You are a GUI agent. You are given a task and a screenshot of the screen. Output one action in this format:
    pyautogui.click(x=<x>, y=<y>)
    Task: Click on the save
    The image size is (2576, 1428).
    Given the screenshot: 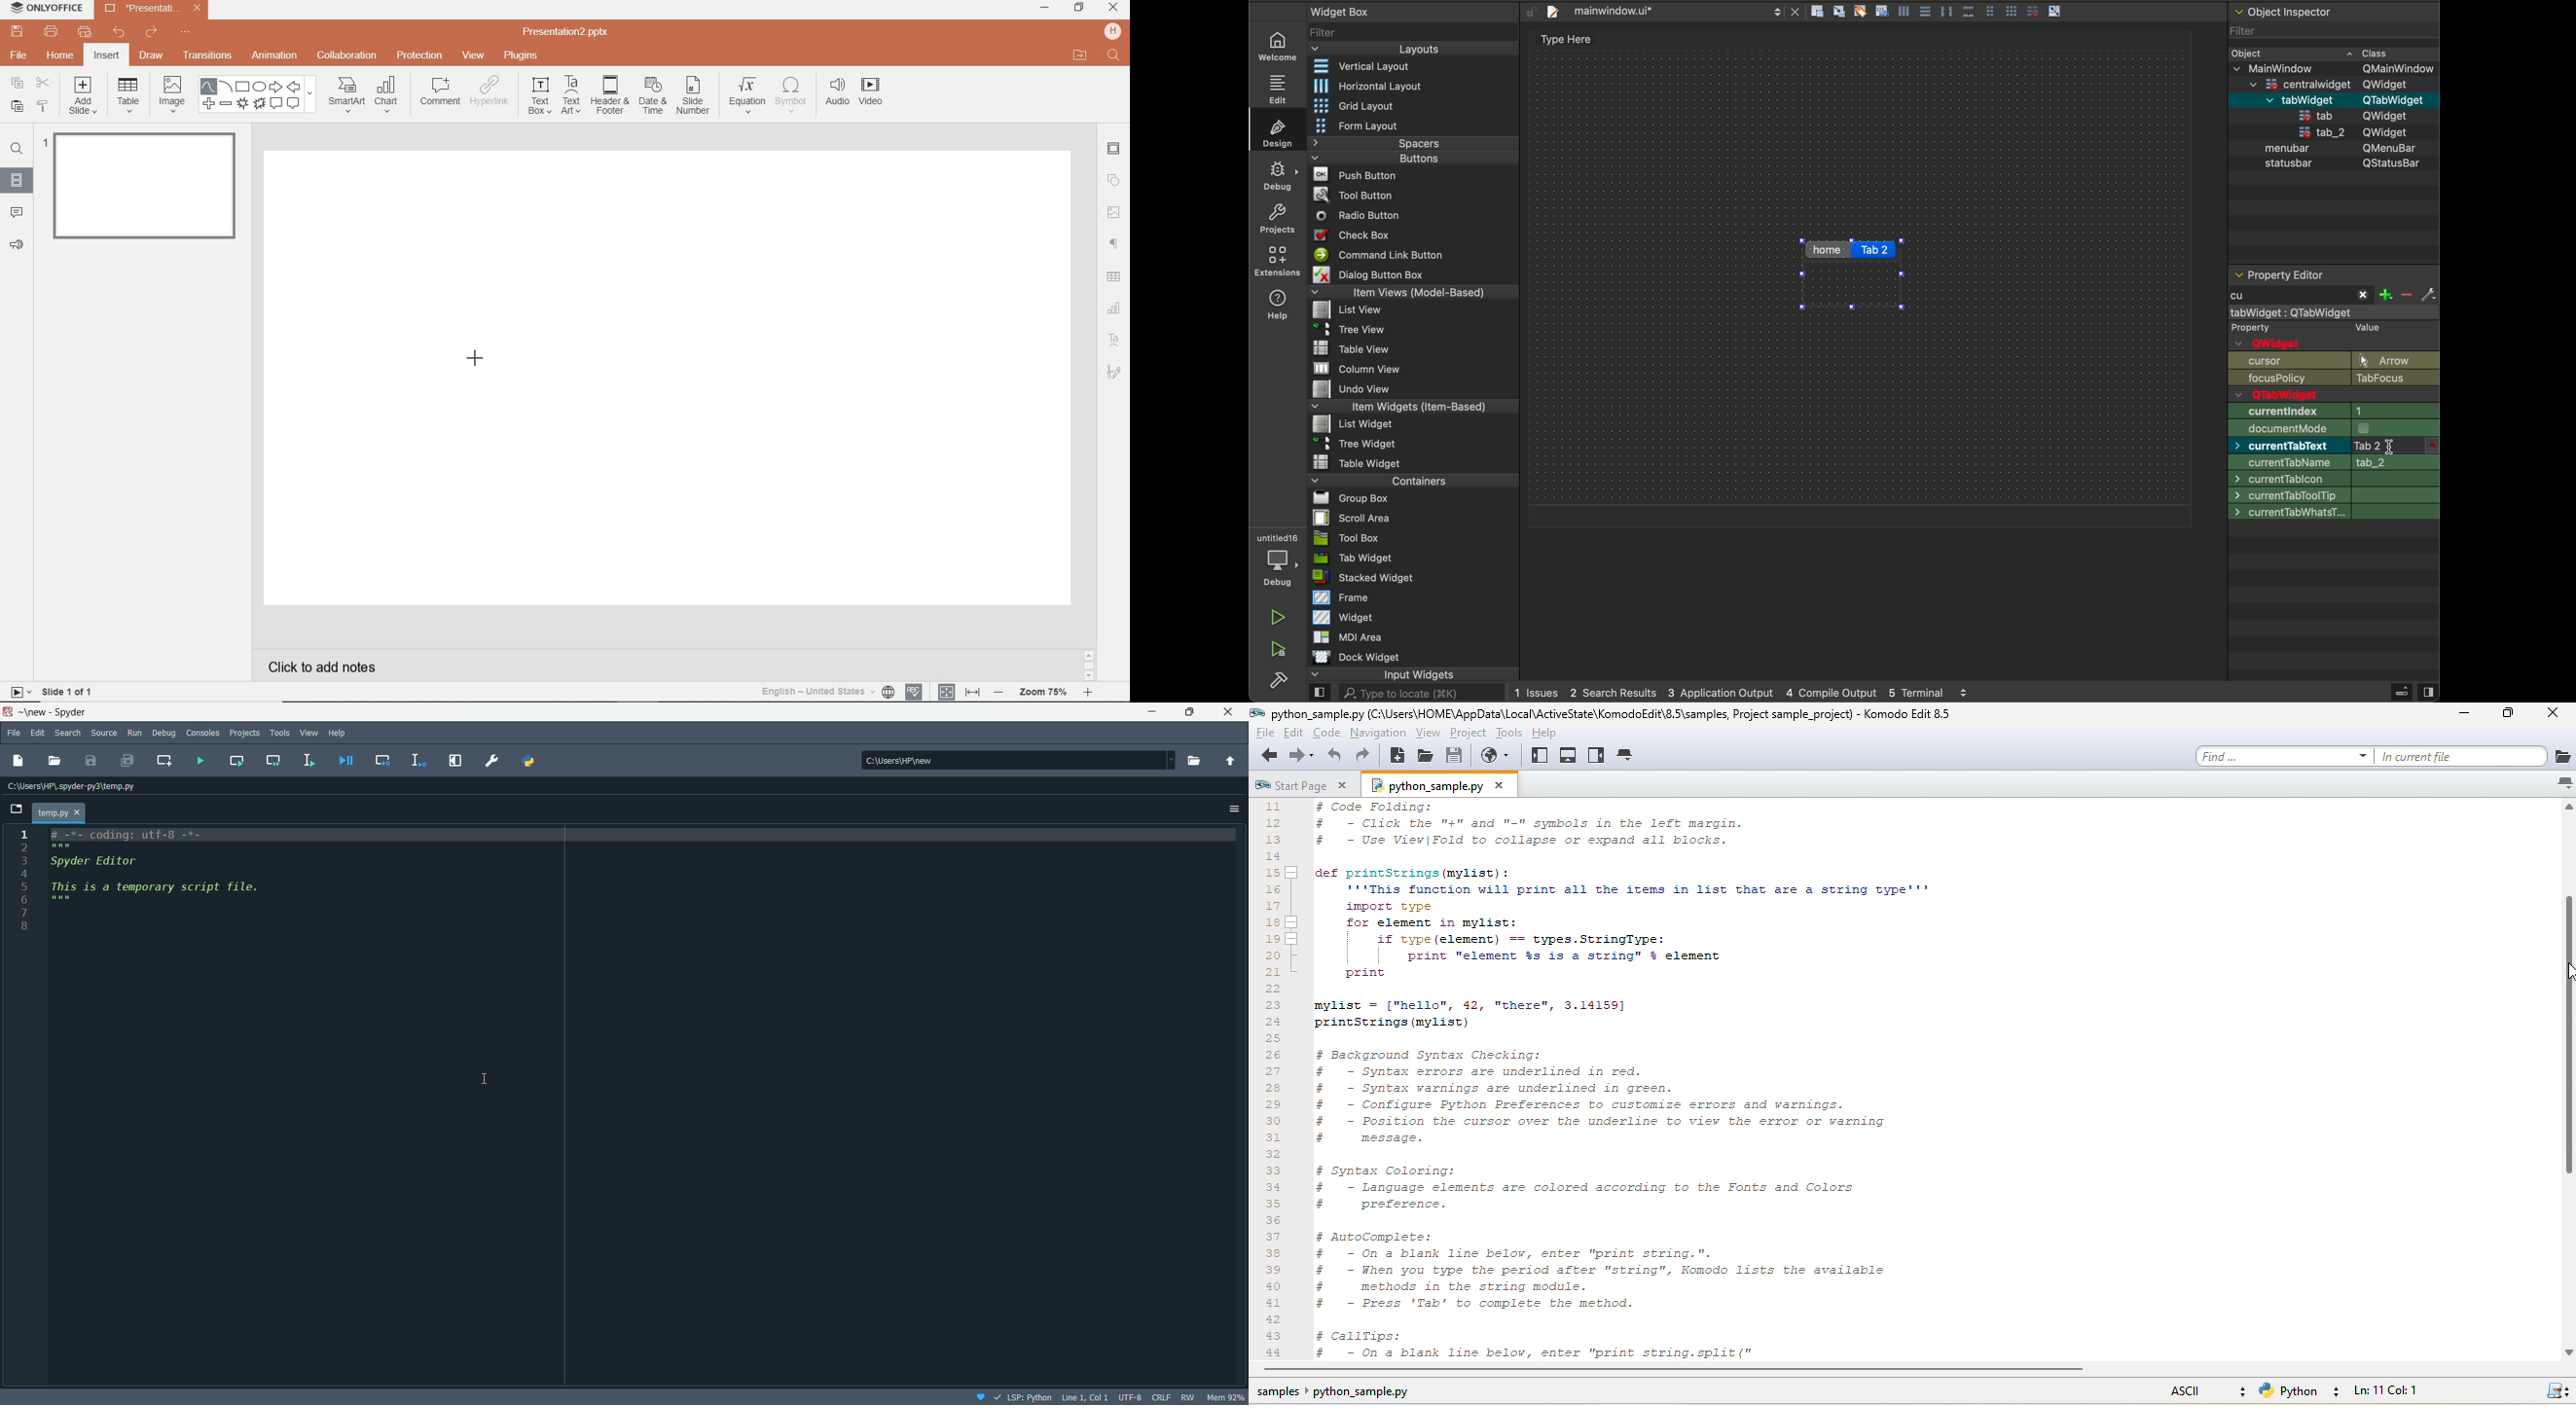 What is the action you would take?
    pyautogui.click(x=1456, y=755)
    